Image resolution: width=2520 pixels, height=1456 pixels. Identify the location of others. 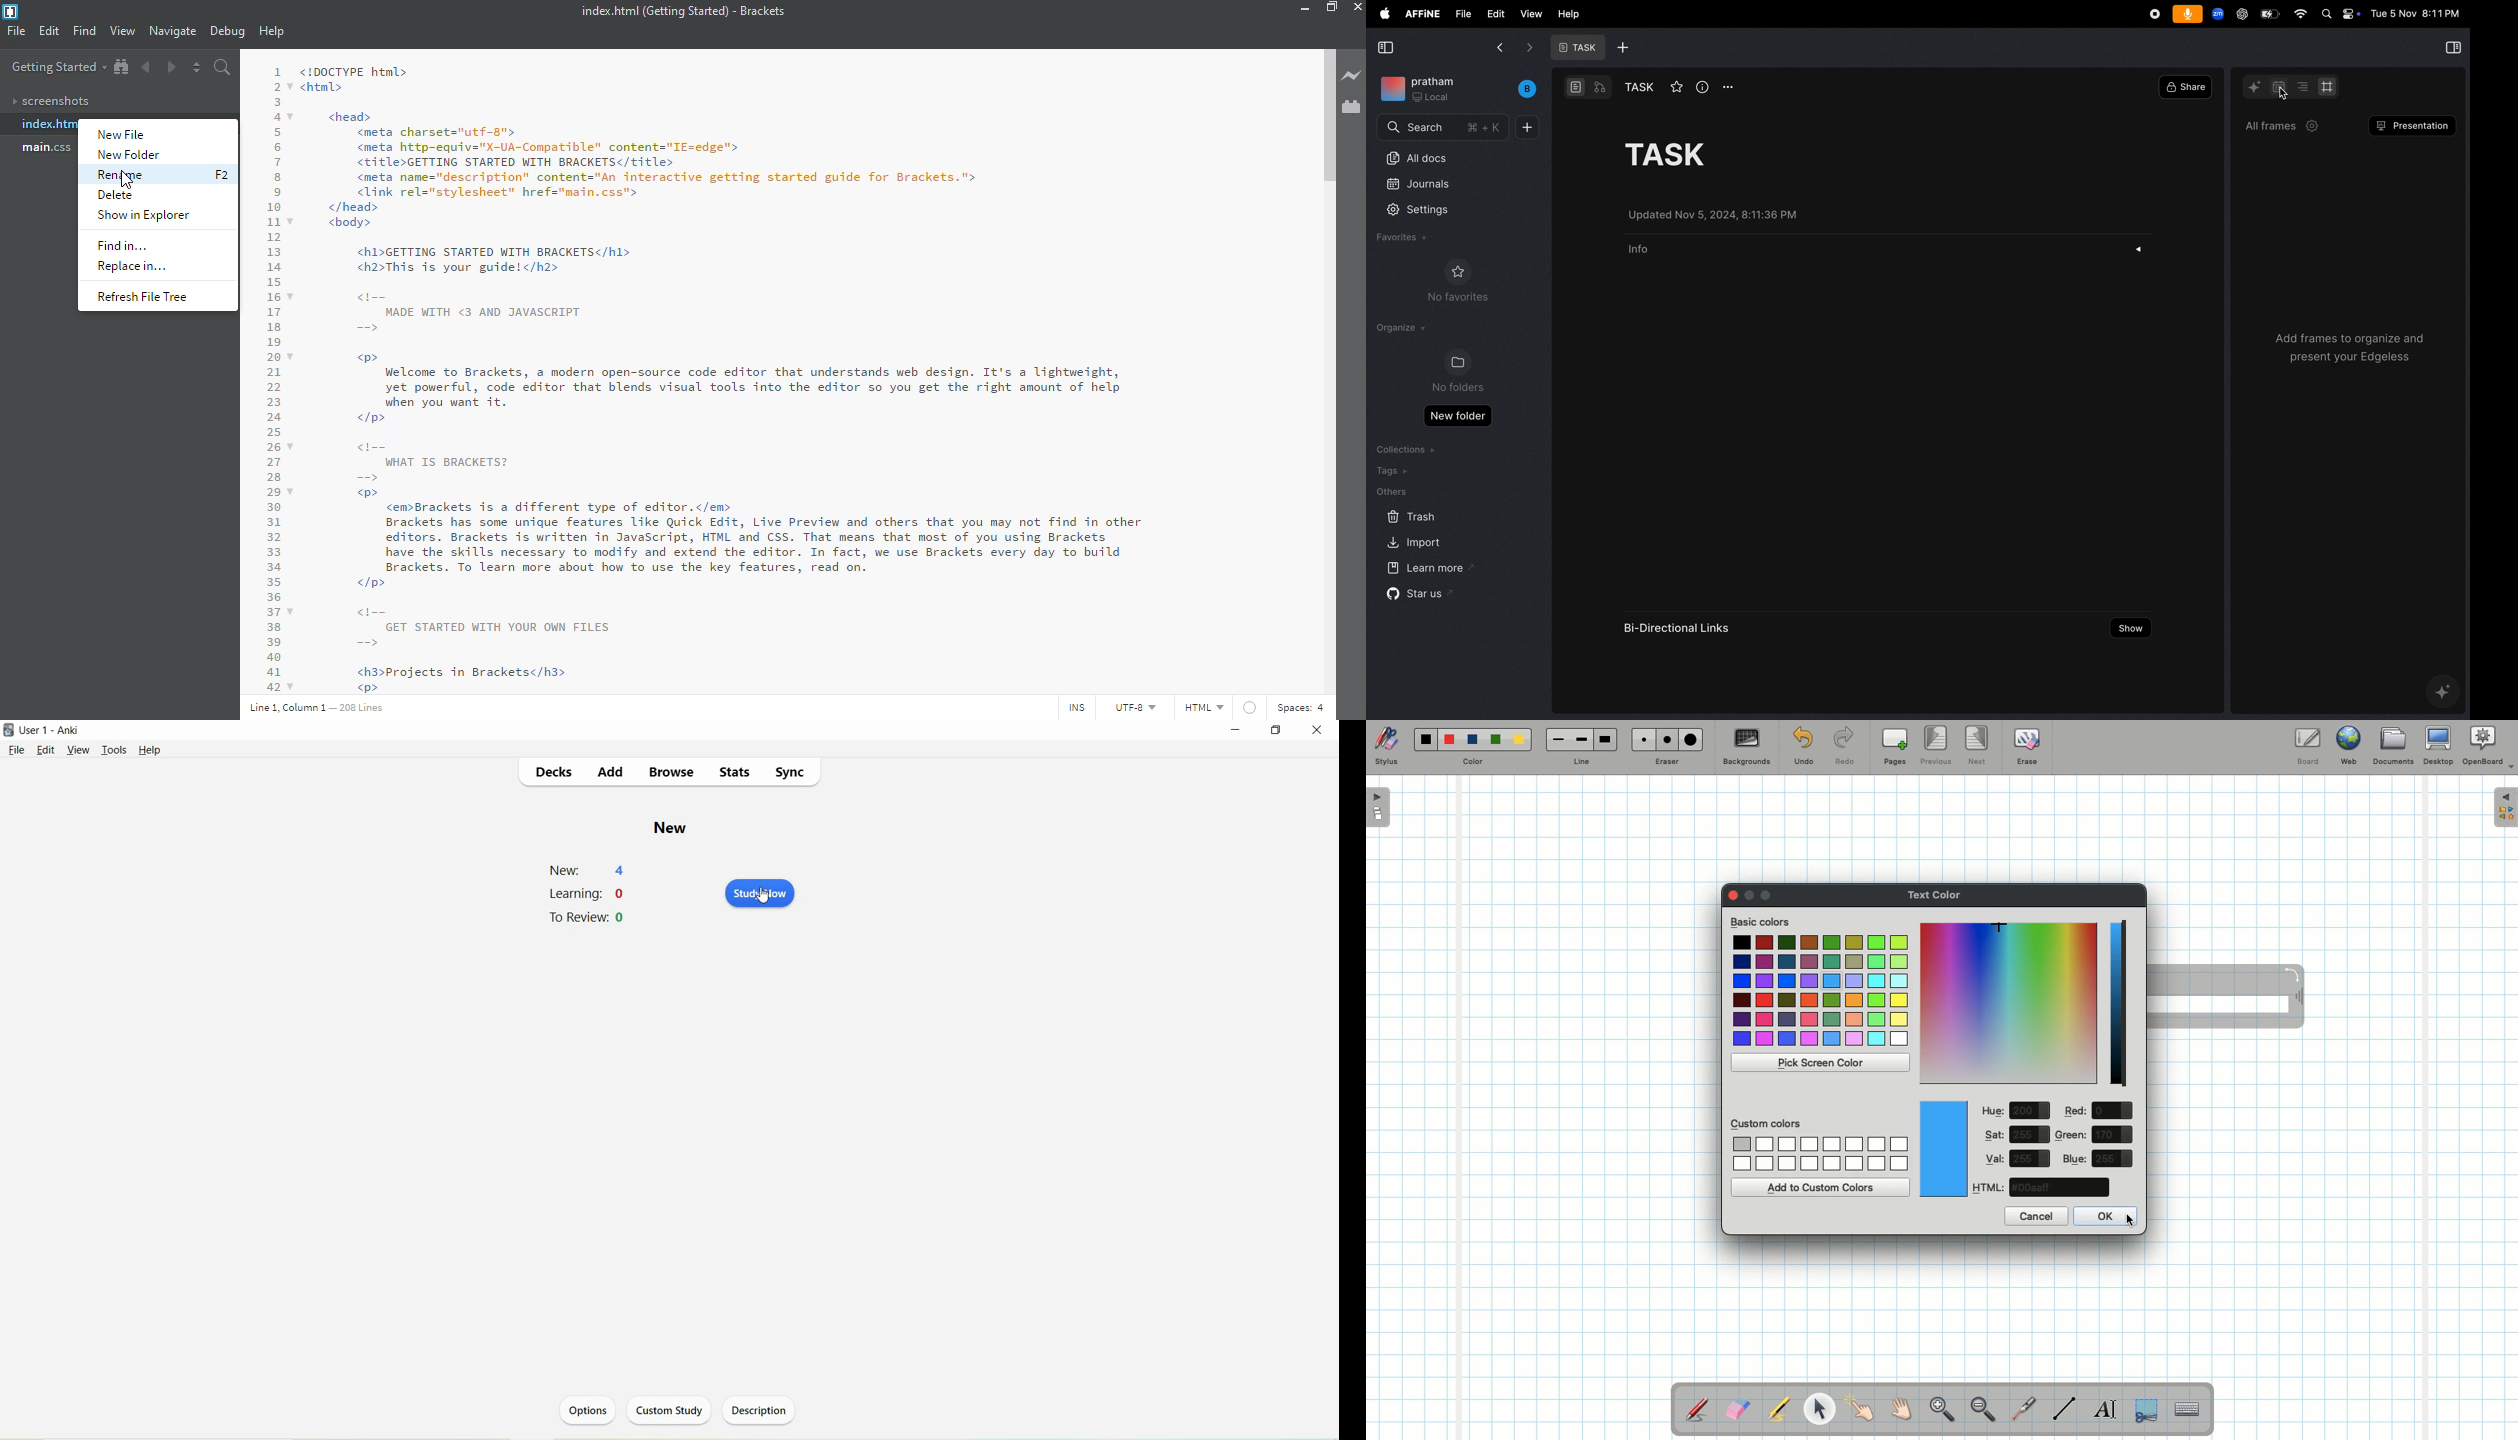
(1391, 493).